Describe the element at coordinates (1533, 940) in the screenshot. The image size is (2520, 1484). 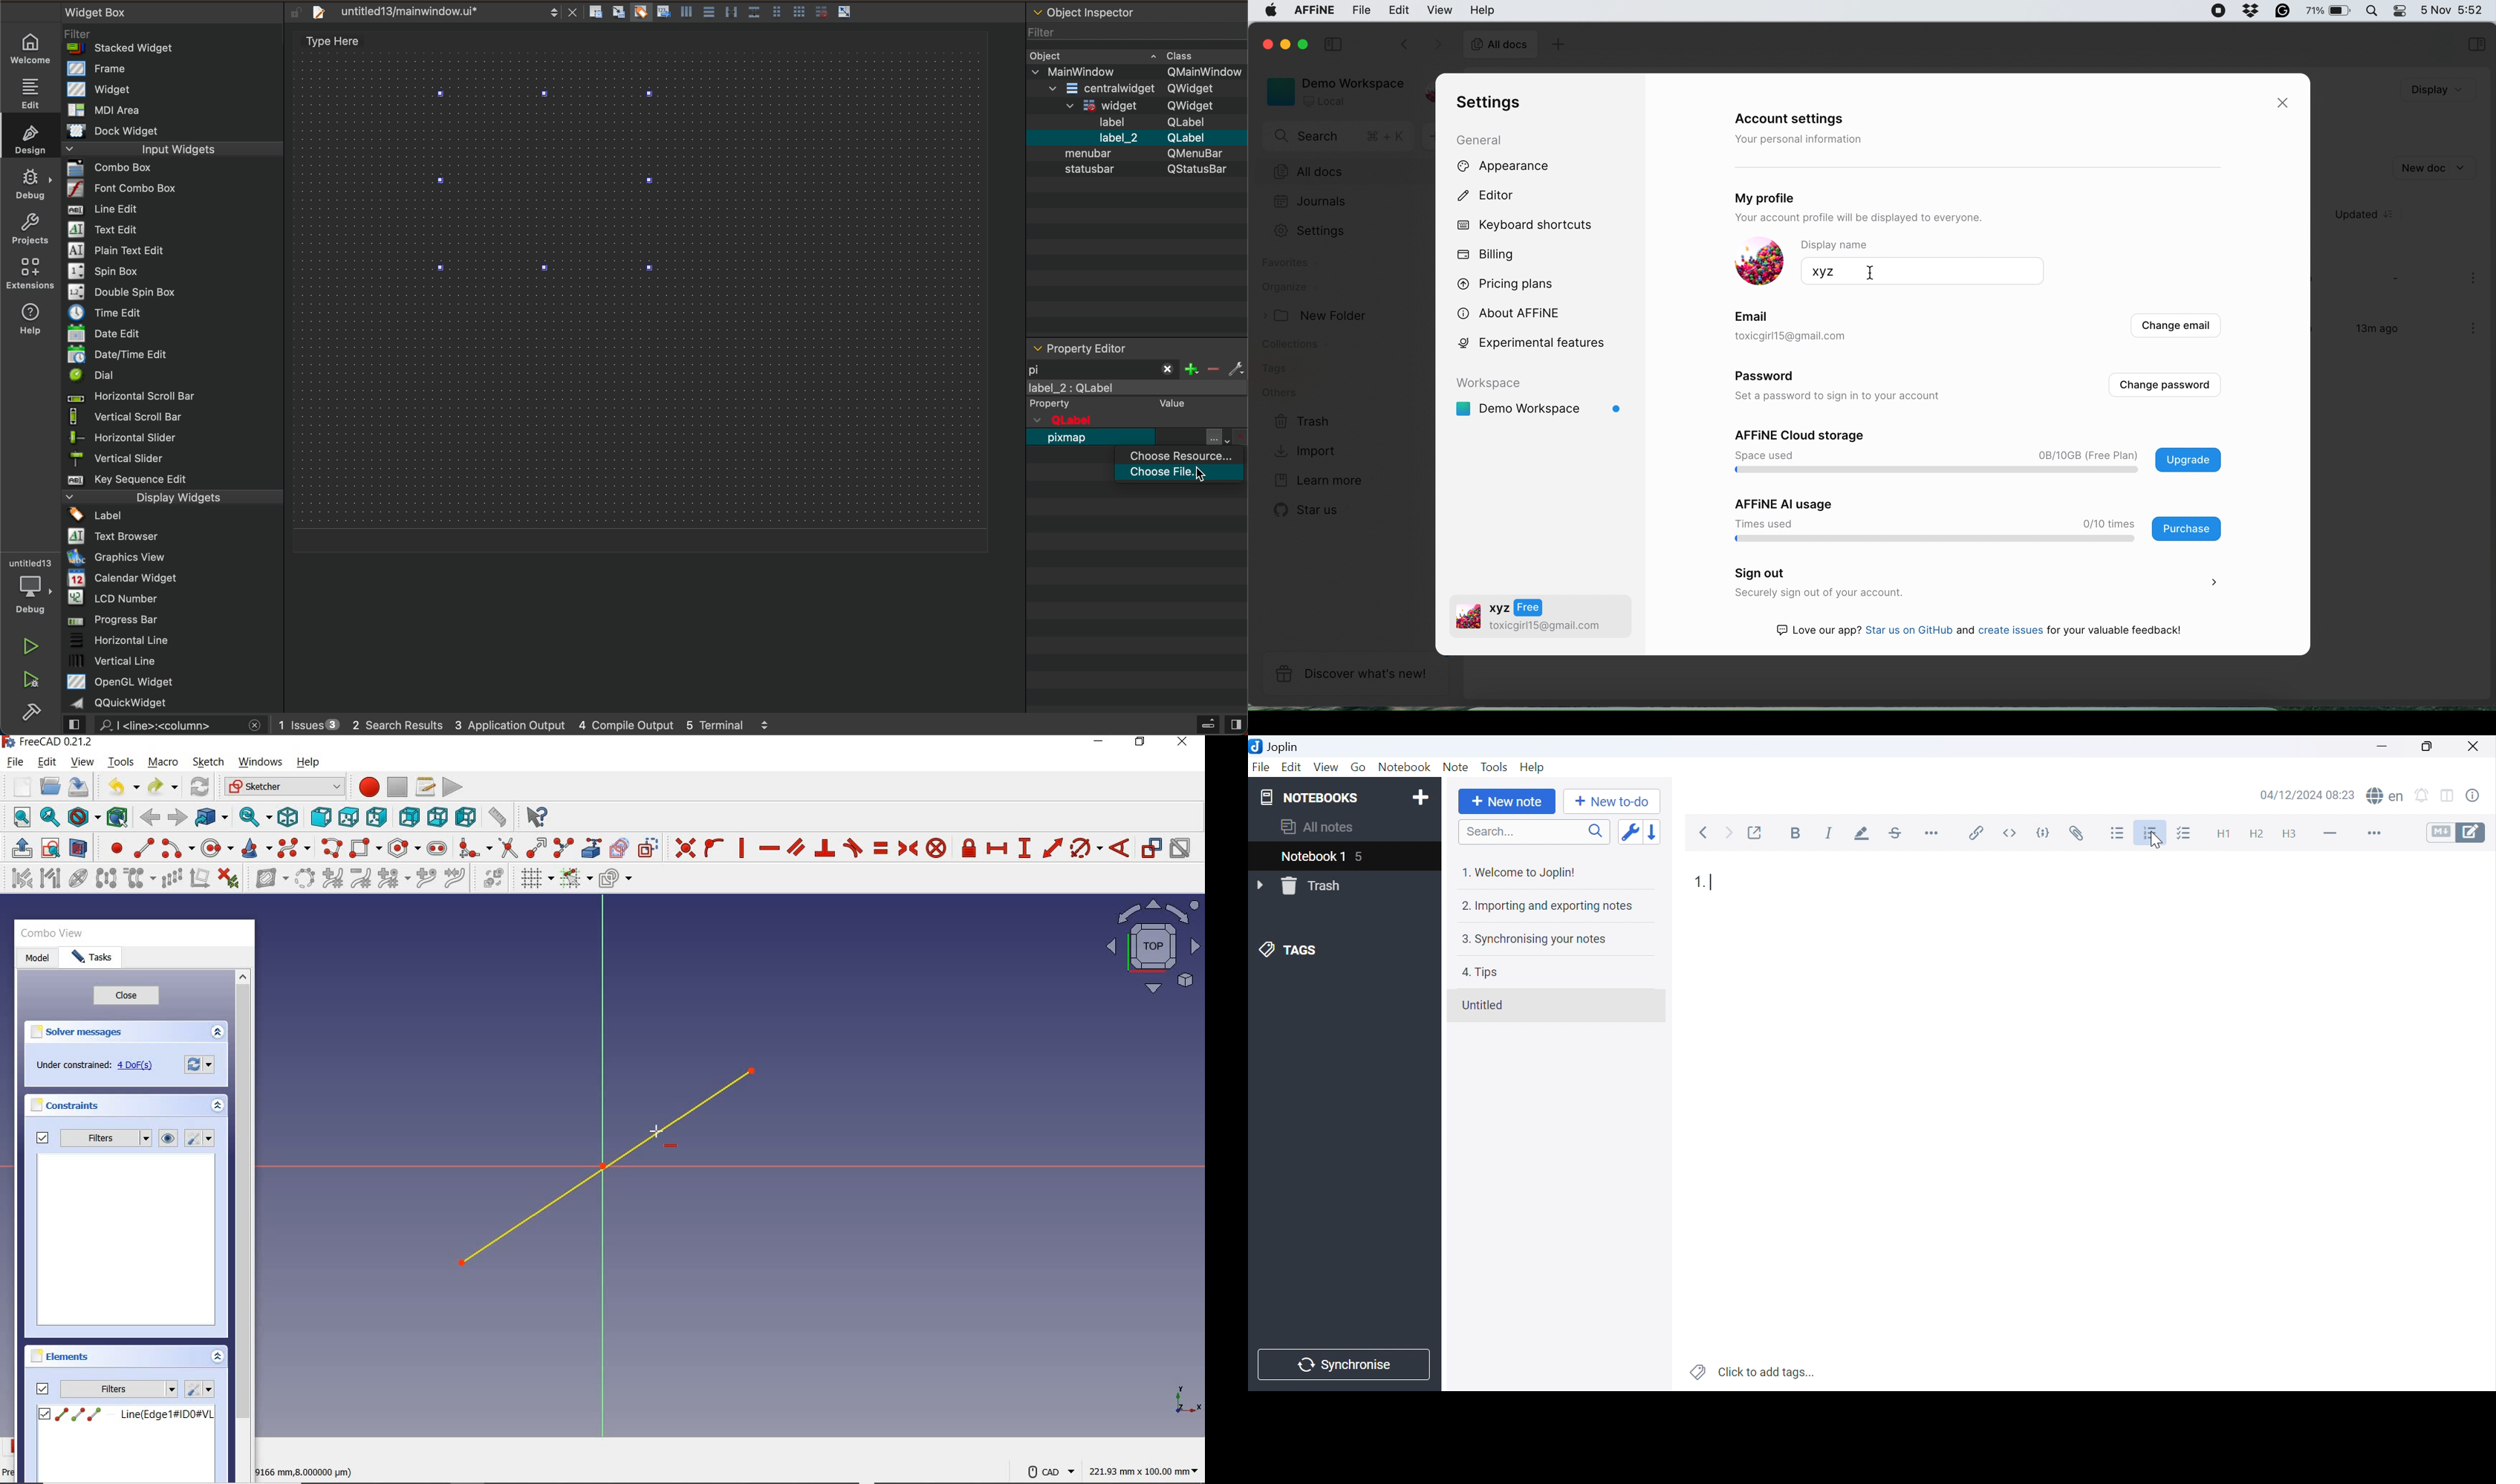
I see `3. Synchronising your notes` at that location.